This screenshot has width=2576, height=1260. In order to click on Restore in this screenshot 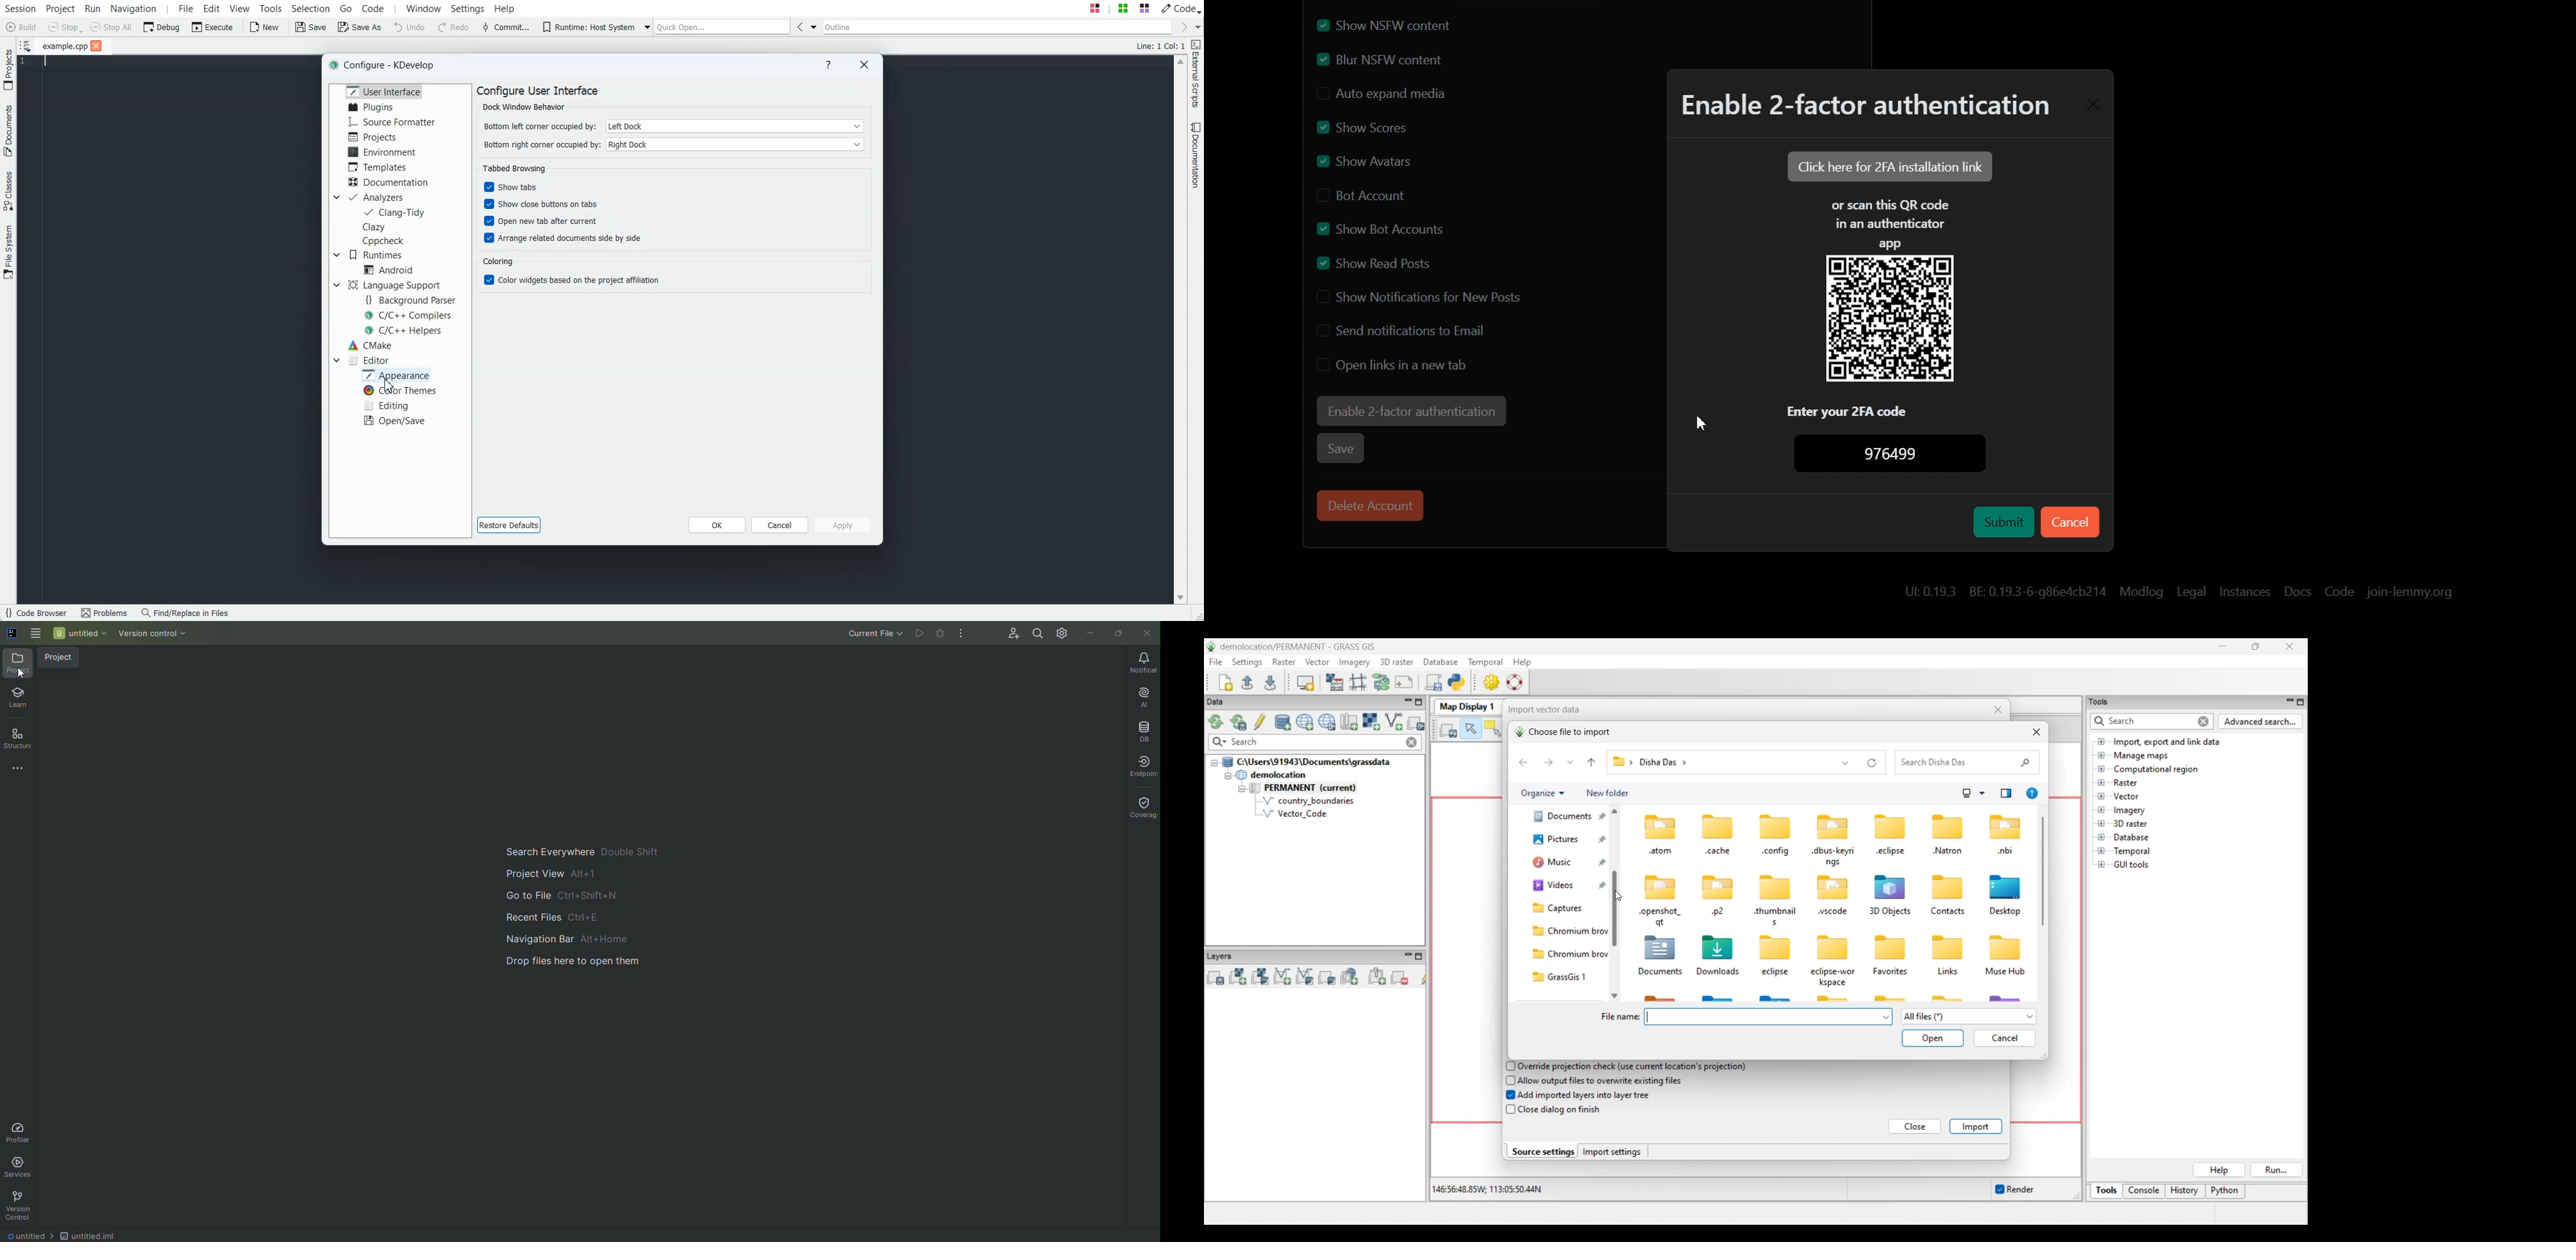, I will do `click(1119, 632)`.